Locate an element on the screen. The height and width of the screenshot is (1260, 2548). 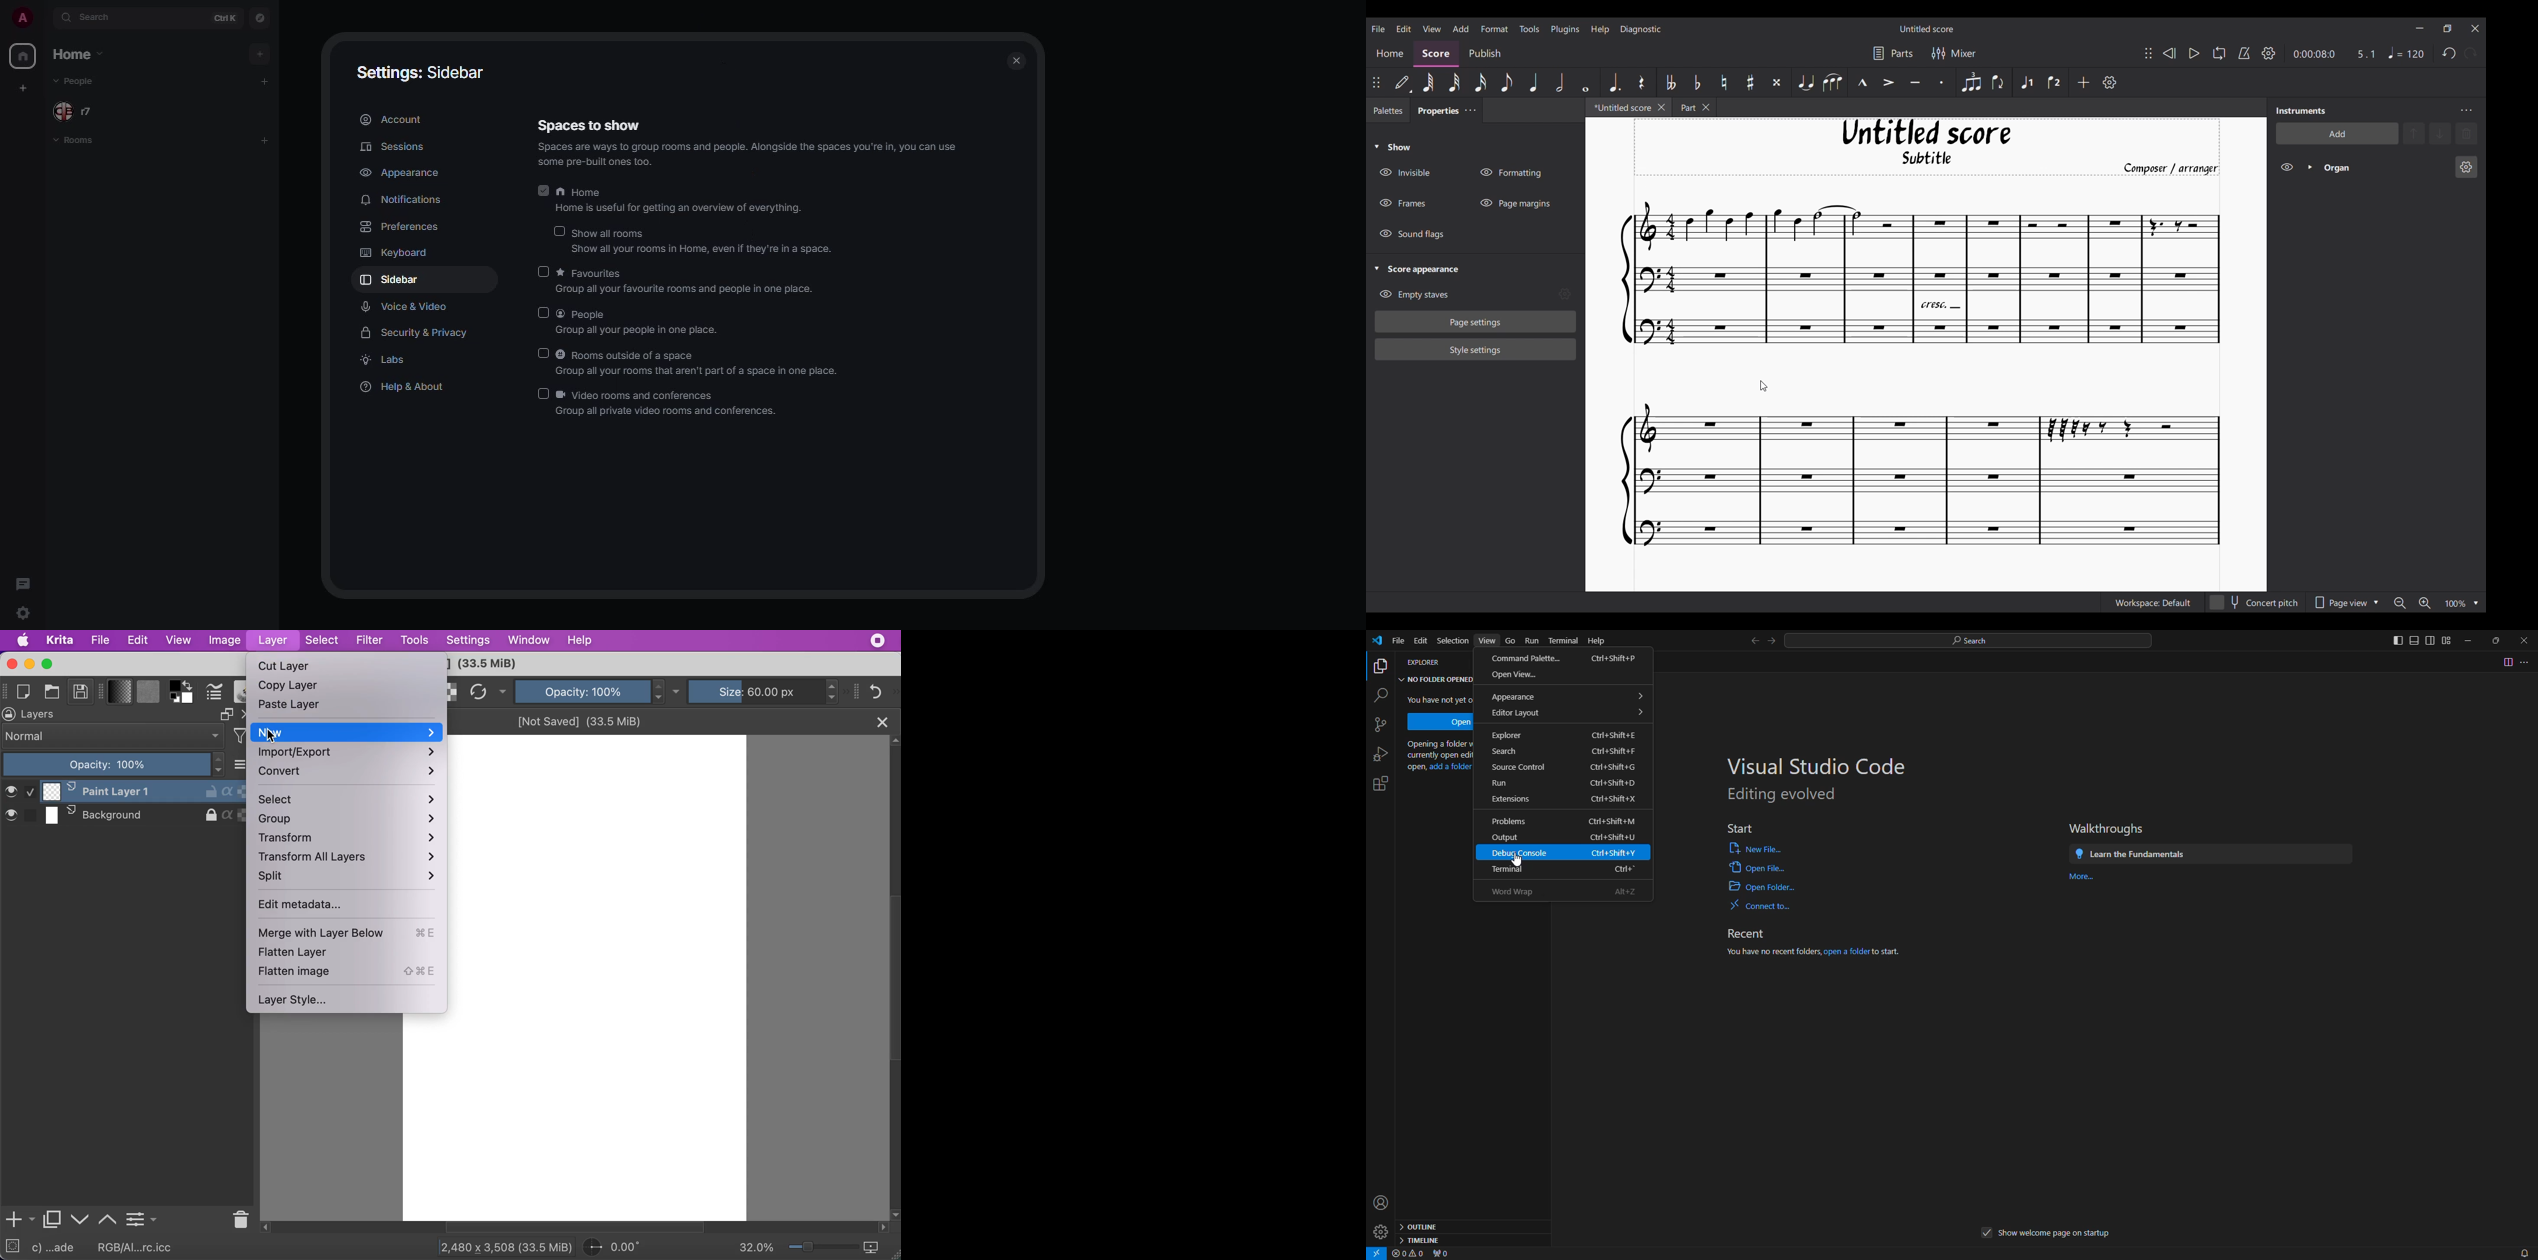
Flip direction is located at coordinates (1999, 82).